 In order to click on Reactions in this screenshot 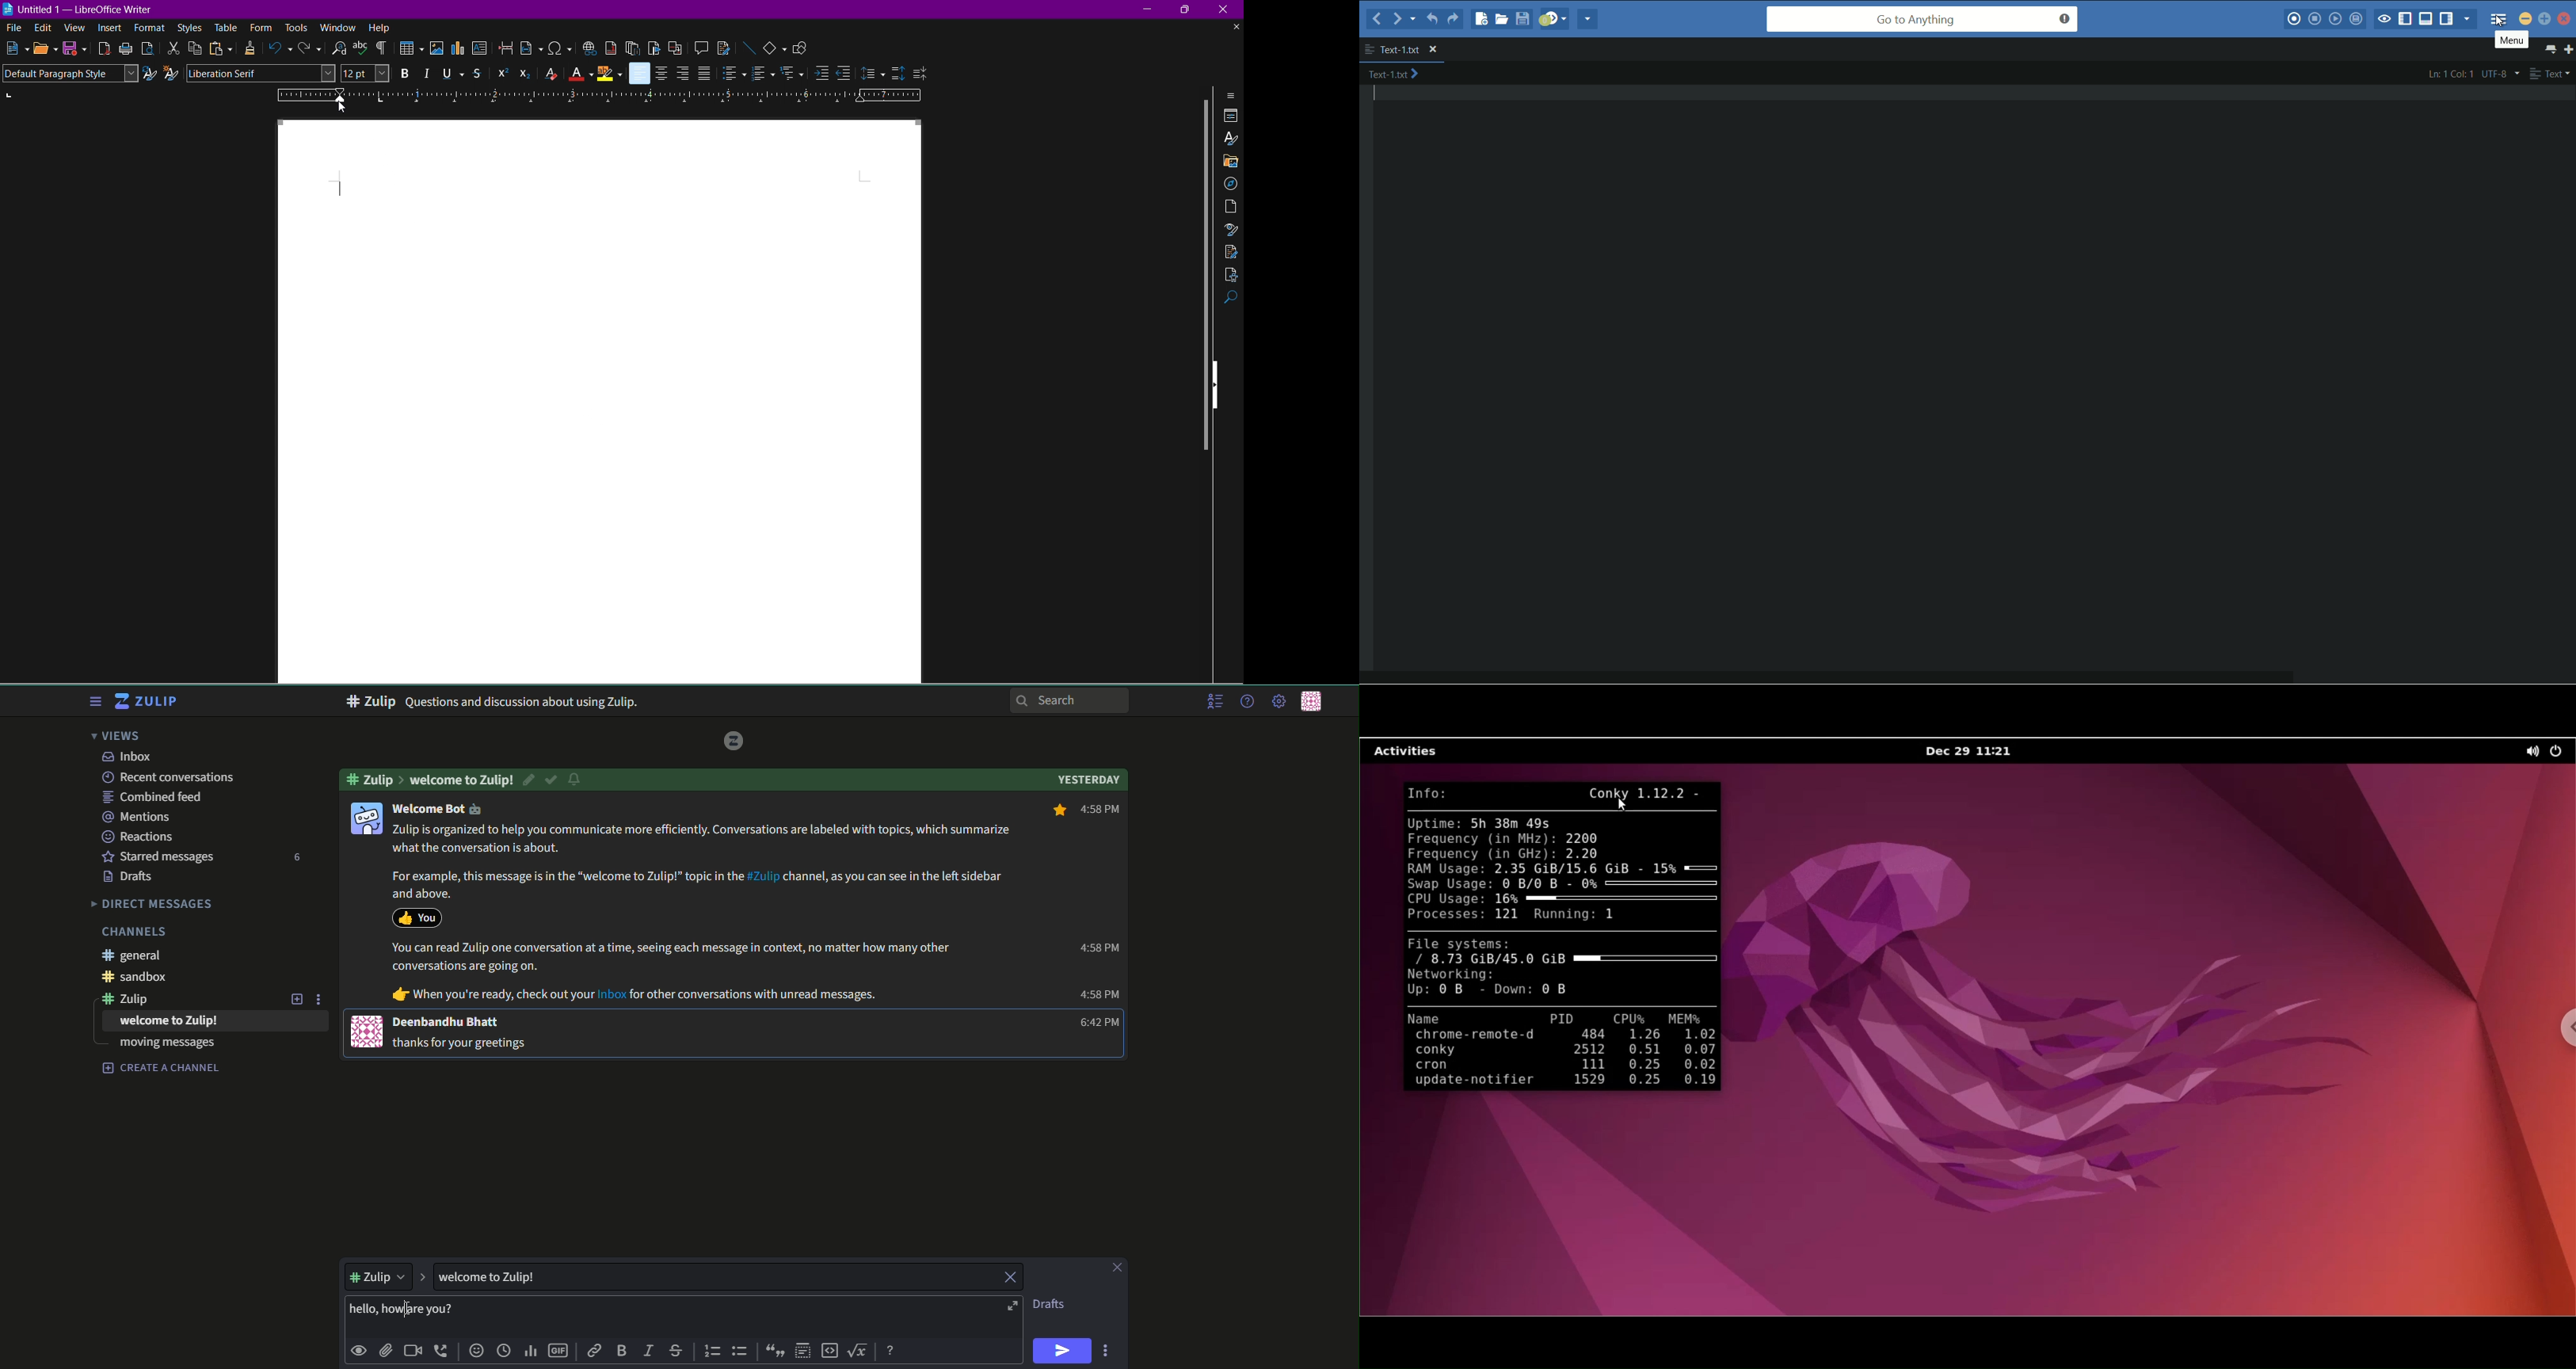, I will do `click(142, 836)`.